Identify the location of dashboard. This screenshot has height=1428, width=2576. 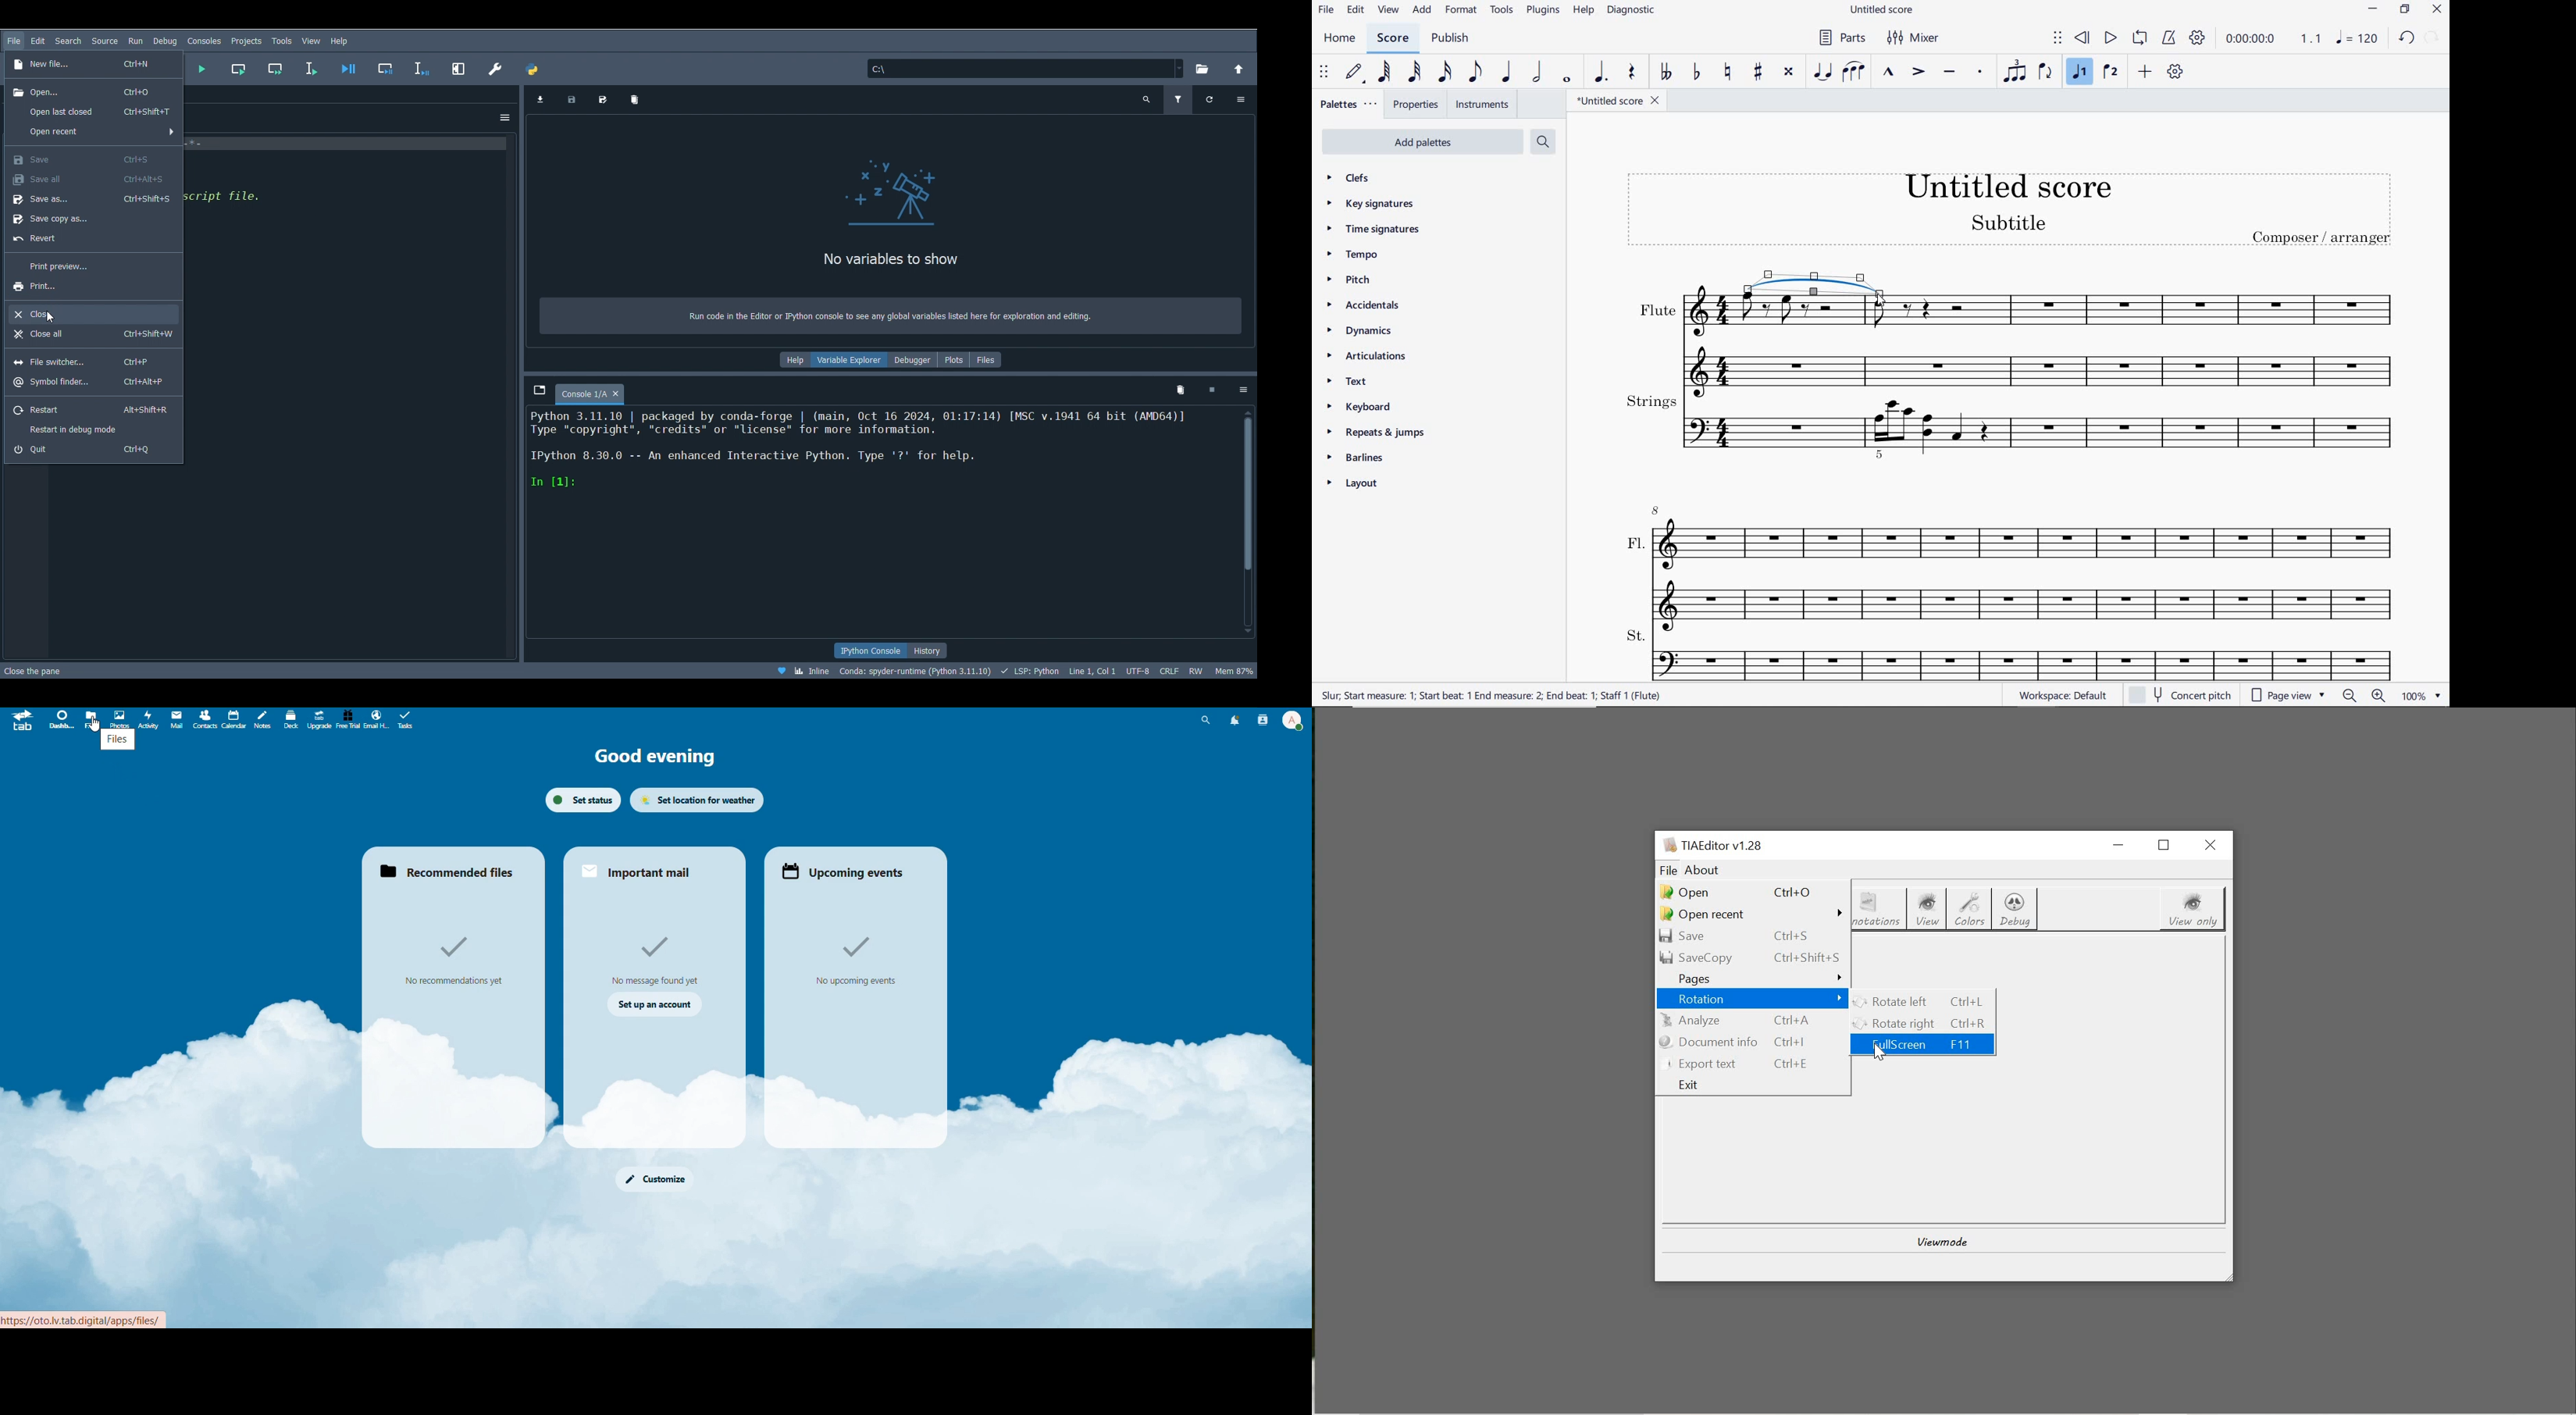
(59, 721).